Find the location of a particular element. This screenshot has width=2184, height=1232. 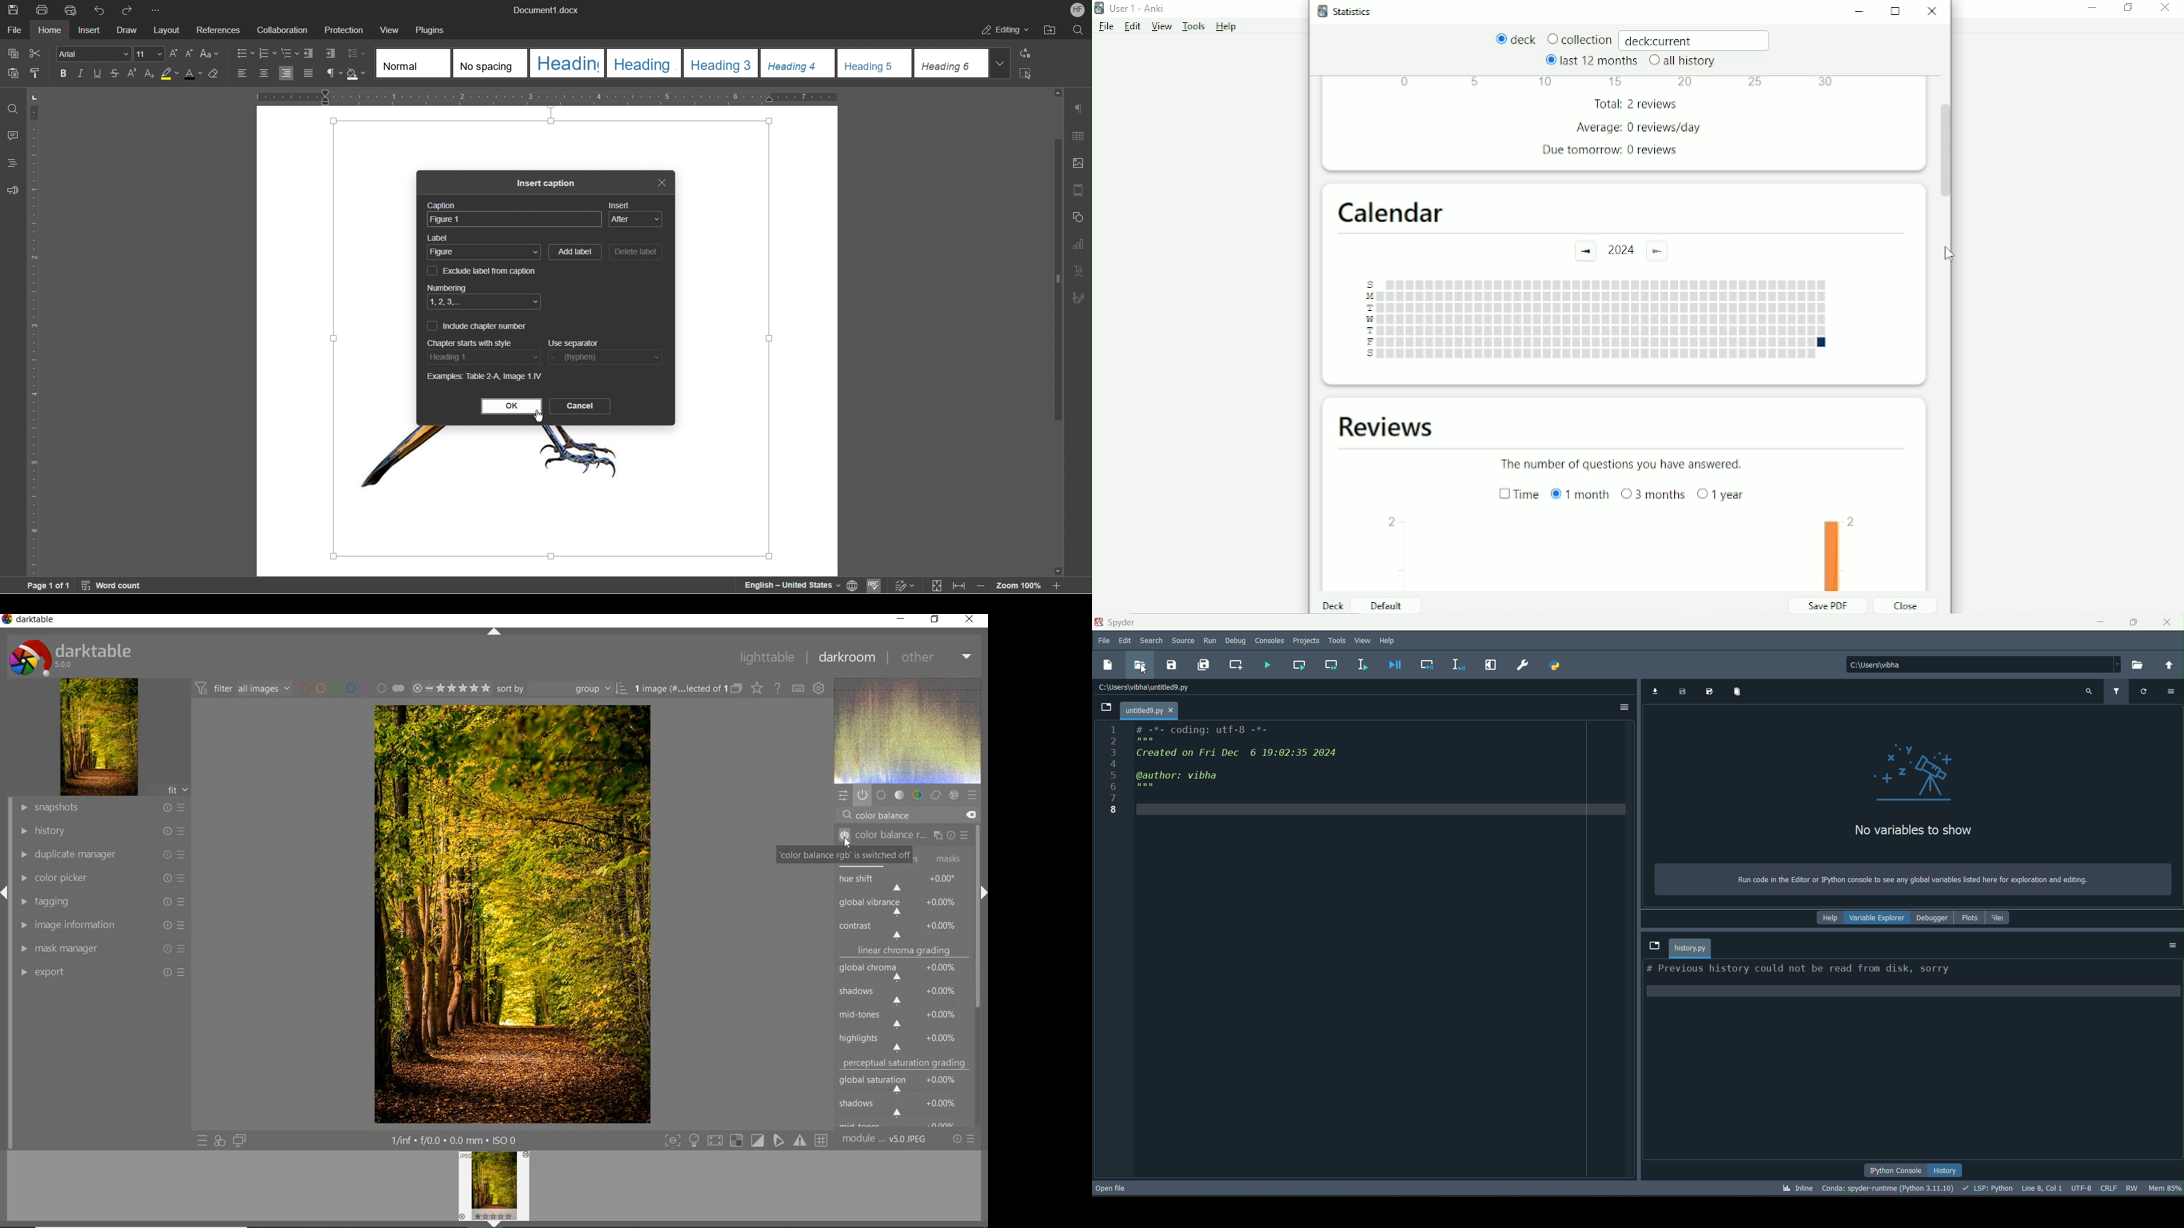

define keyboard shortcut is located at coordinates (798, 689).